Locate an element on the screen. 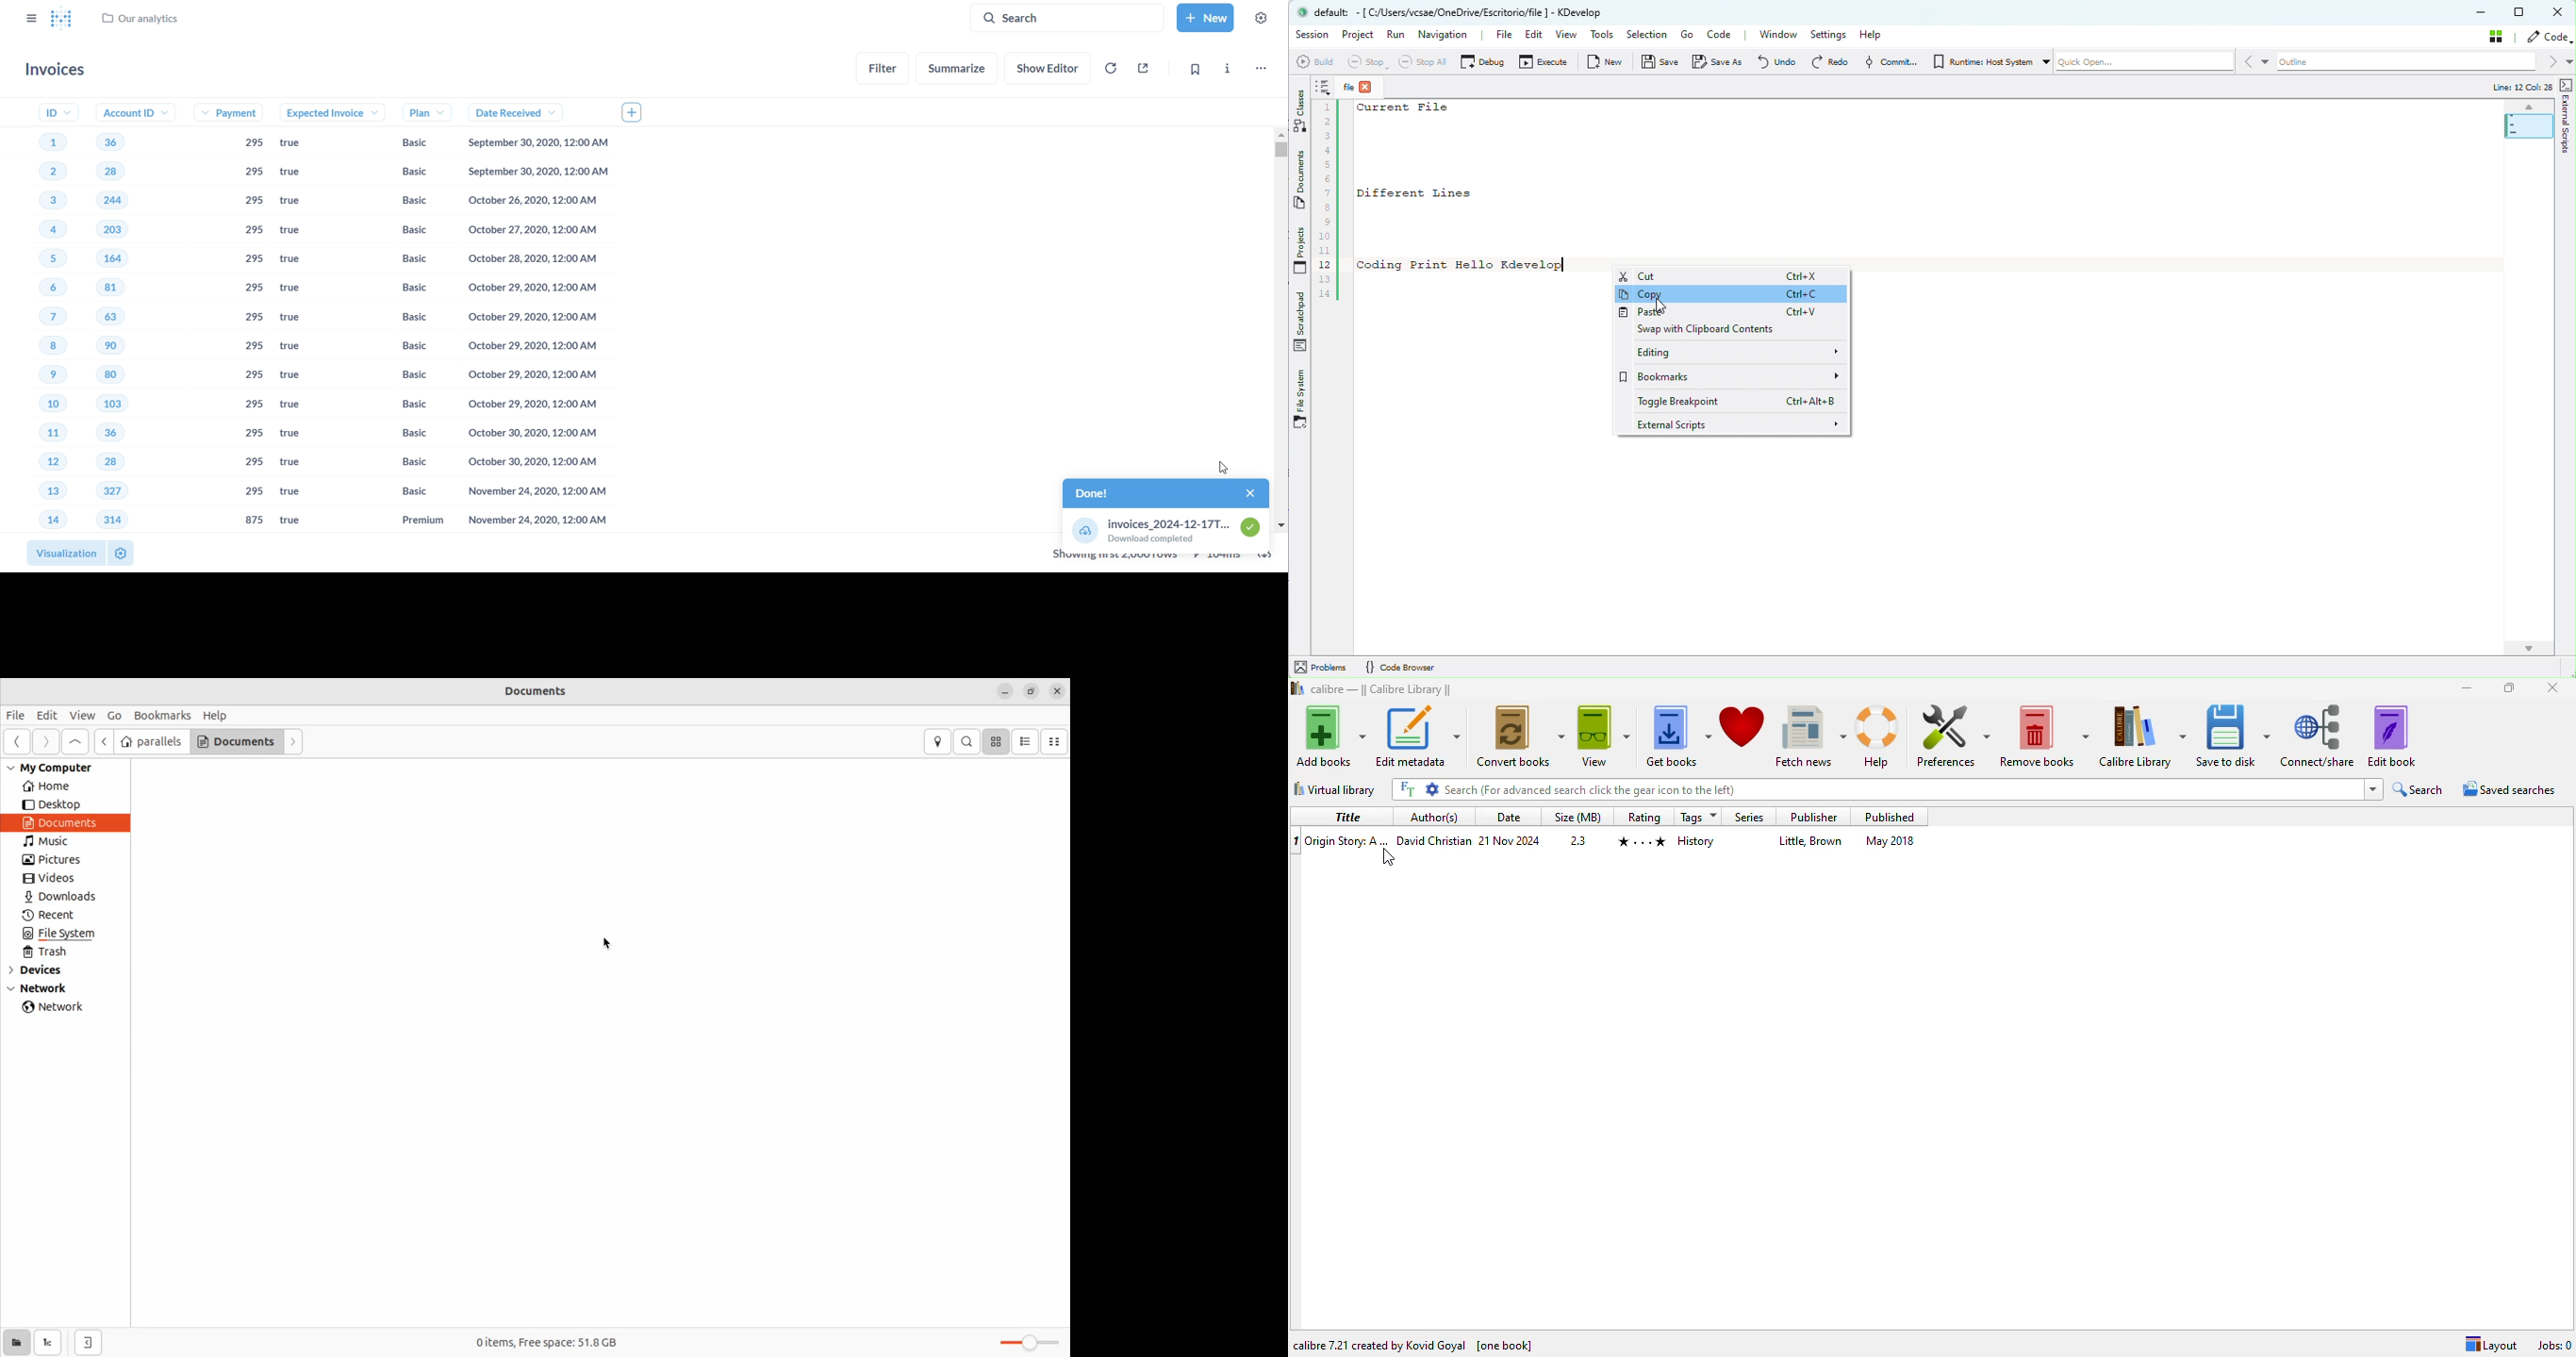 This screenshot has width=2576, height=1372. date is located at coordinates (1508, 816).